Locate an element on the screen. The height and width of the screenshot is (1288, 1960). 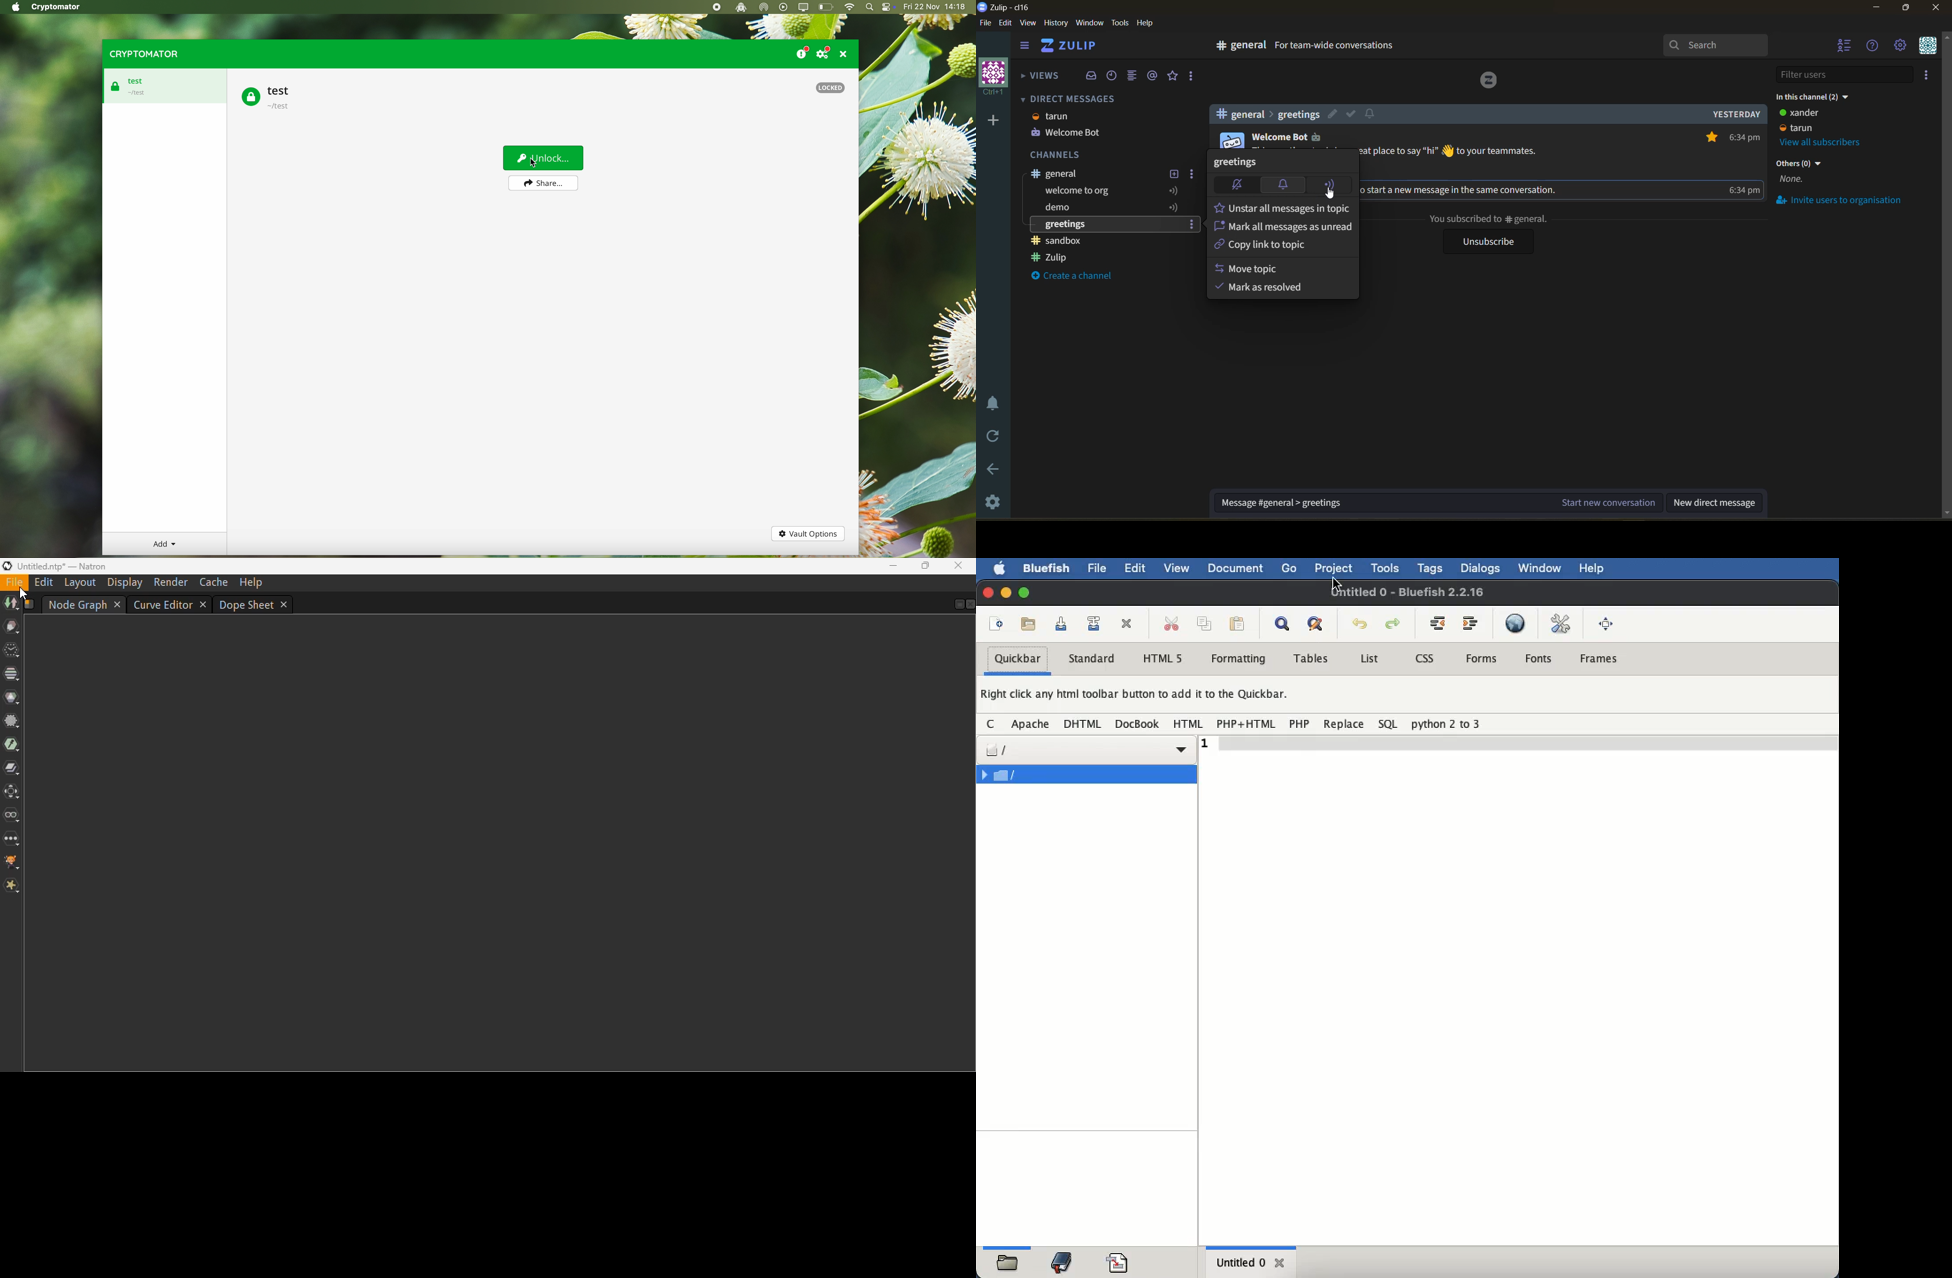
stream title/channel is located at coordinates (1096, 174).